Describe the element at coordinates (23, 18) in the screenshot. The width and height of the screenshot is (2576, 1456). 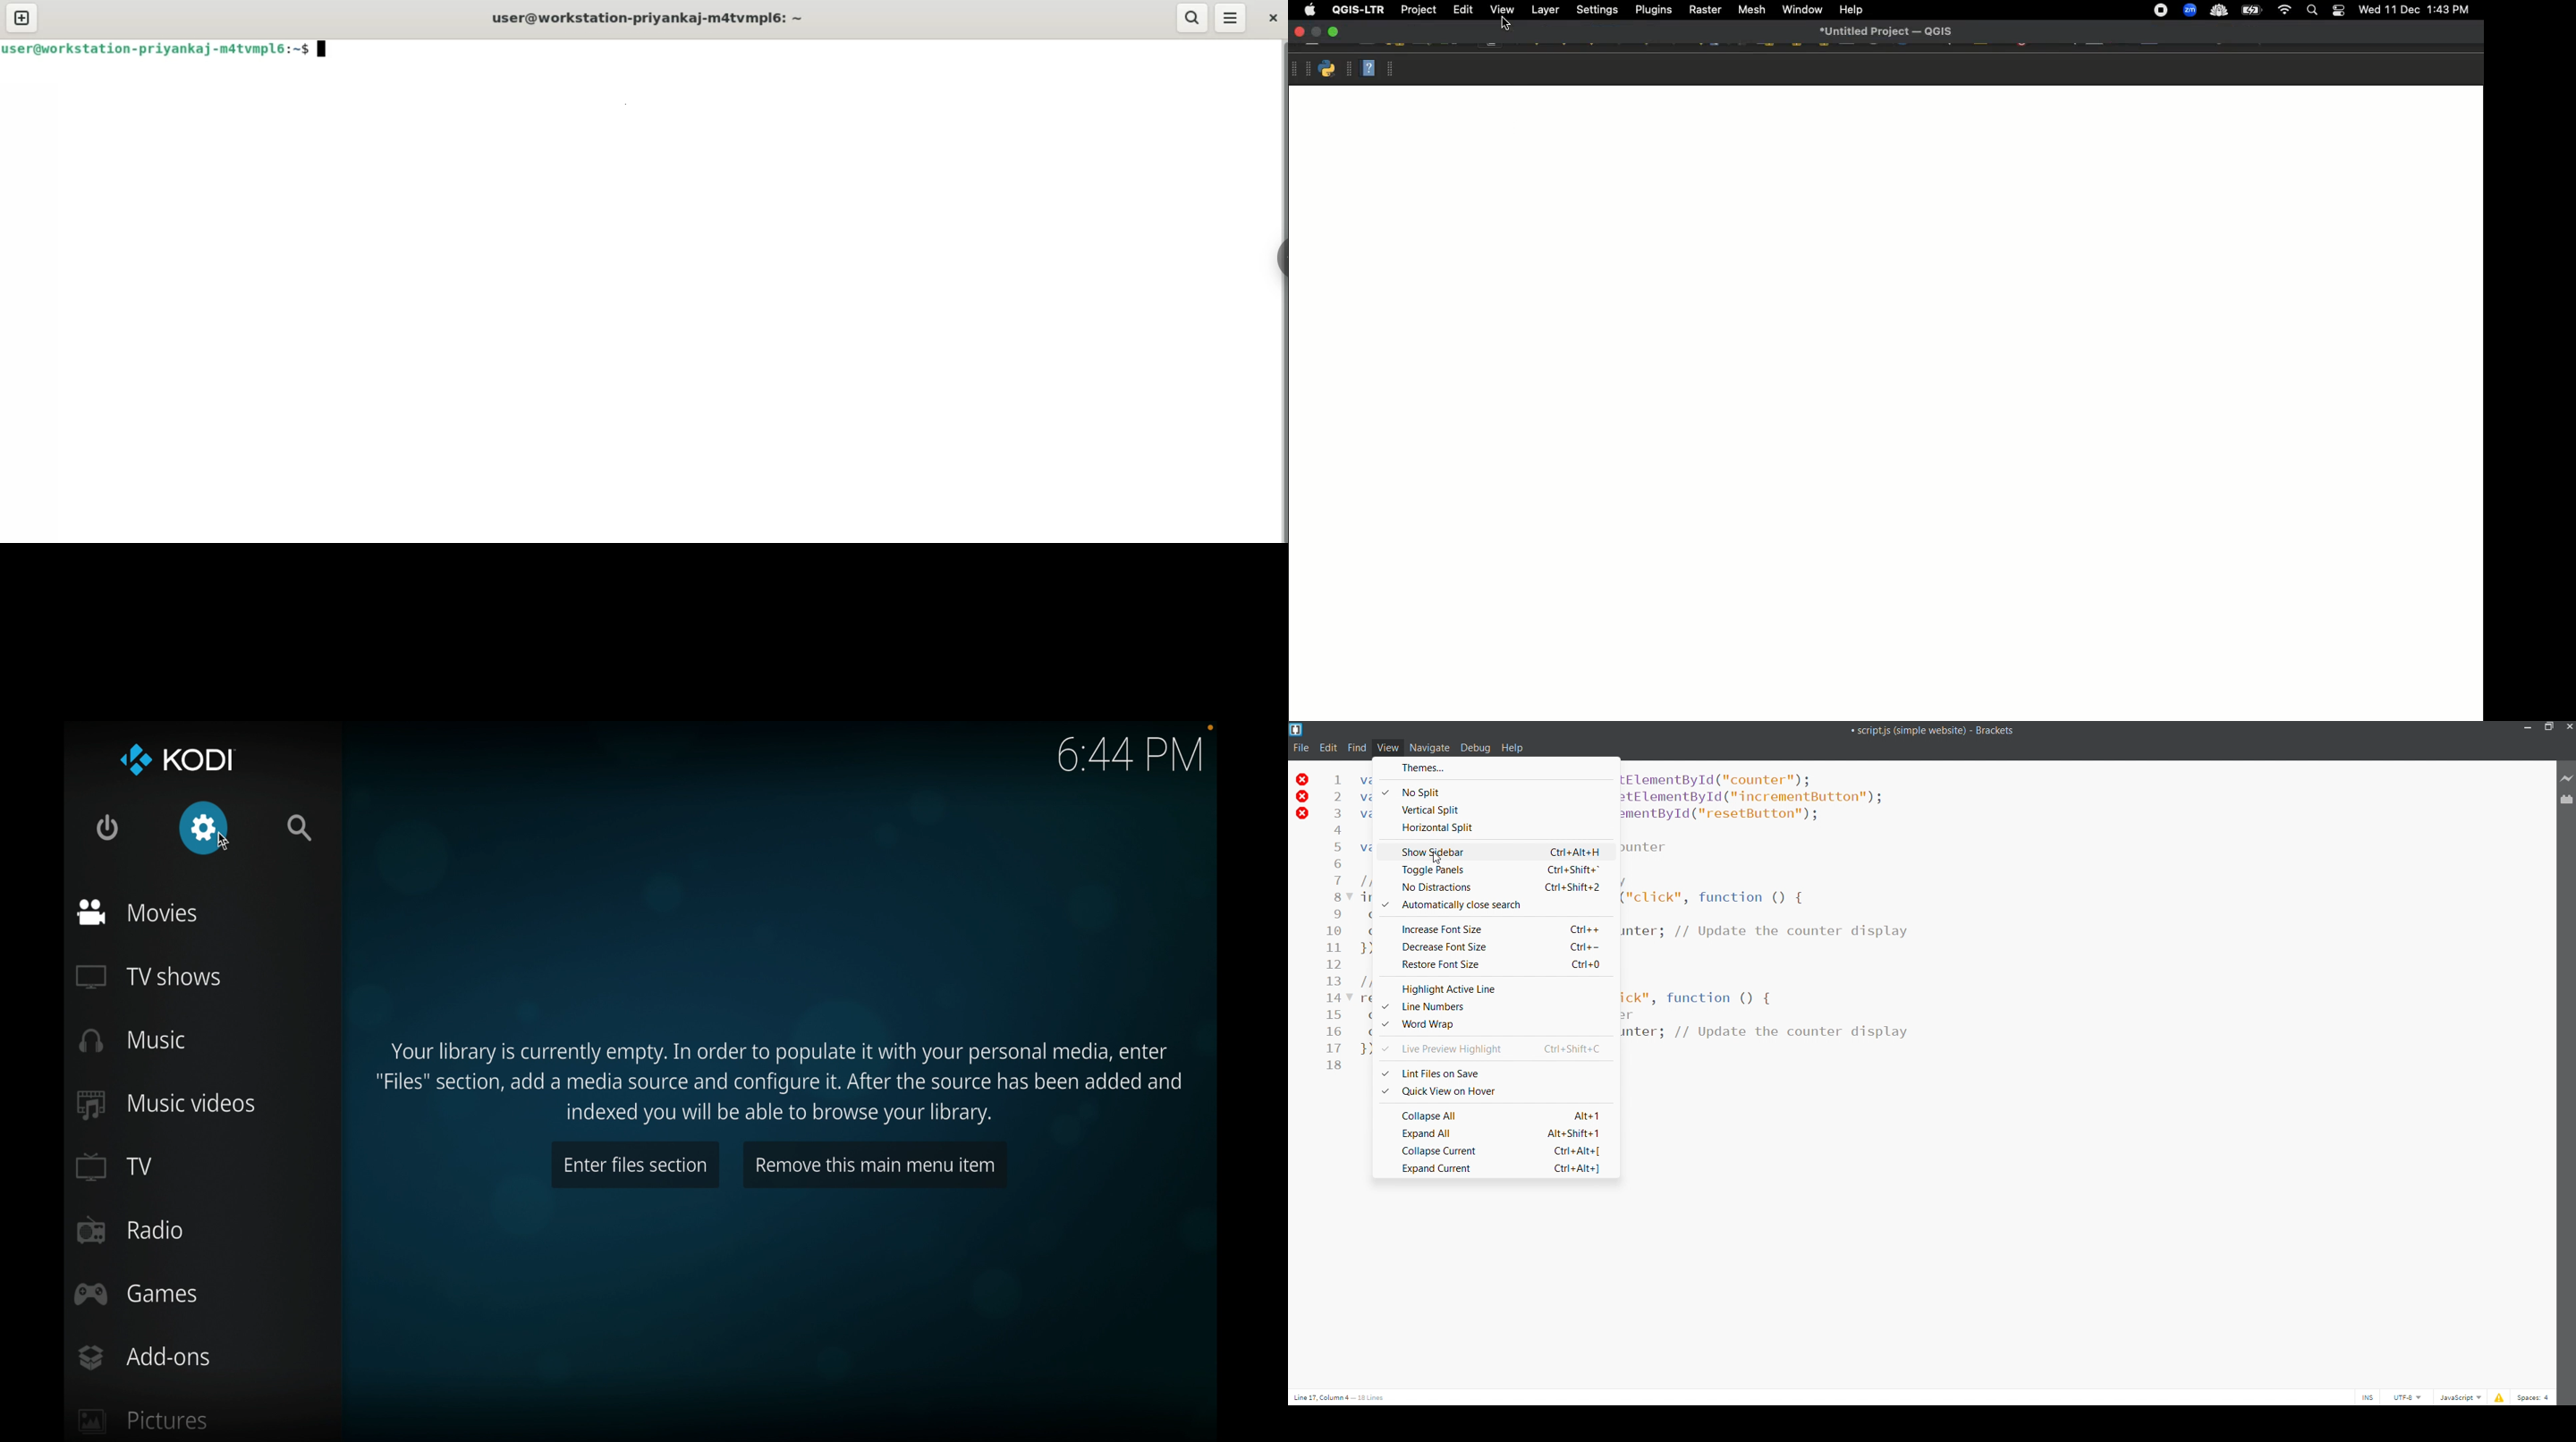
I see `new tab` at that location.